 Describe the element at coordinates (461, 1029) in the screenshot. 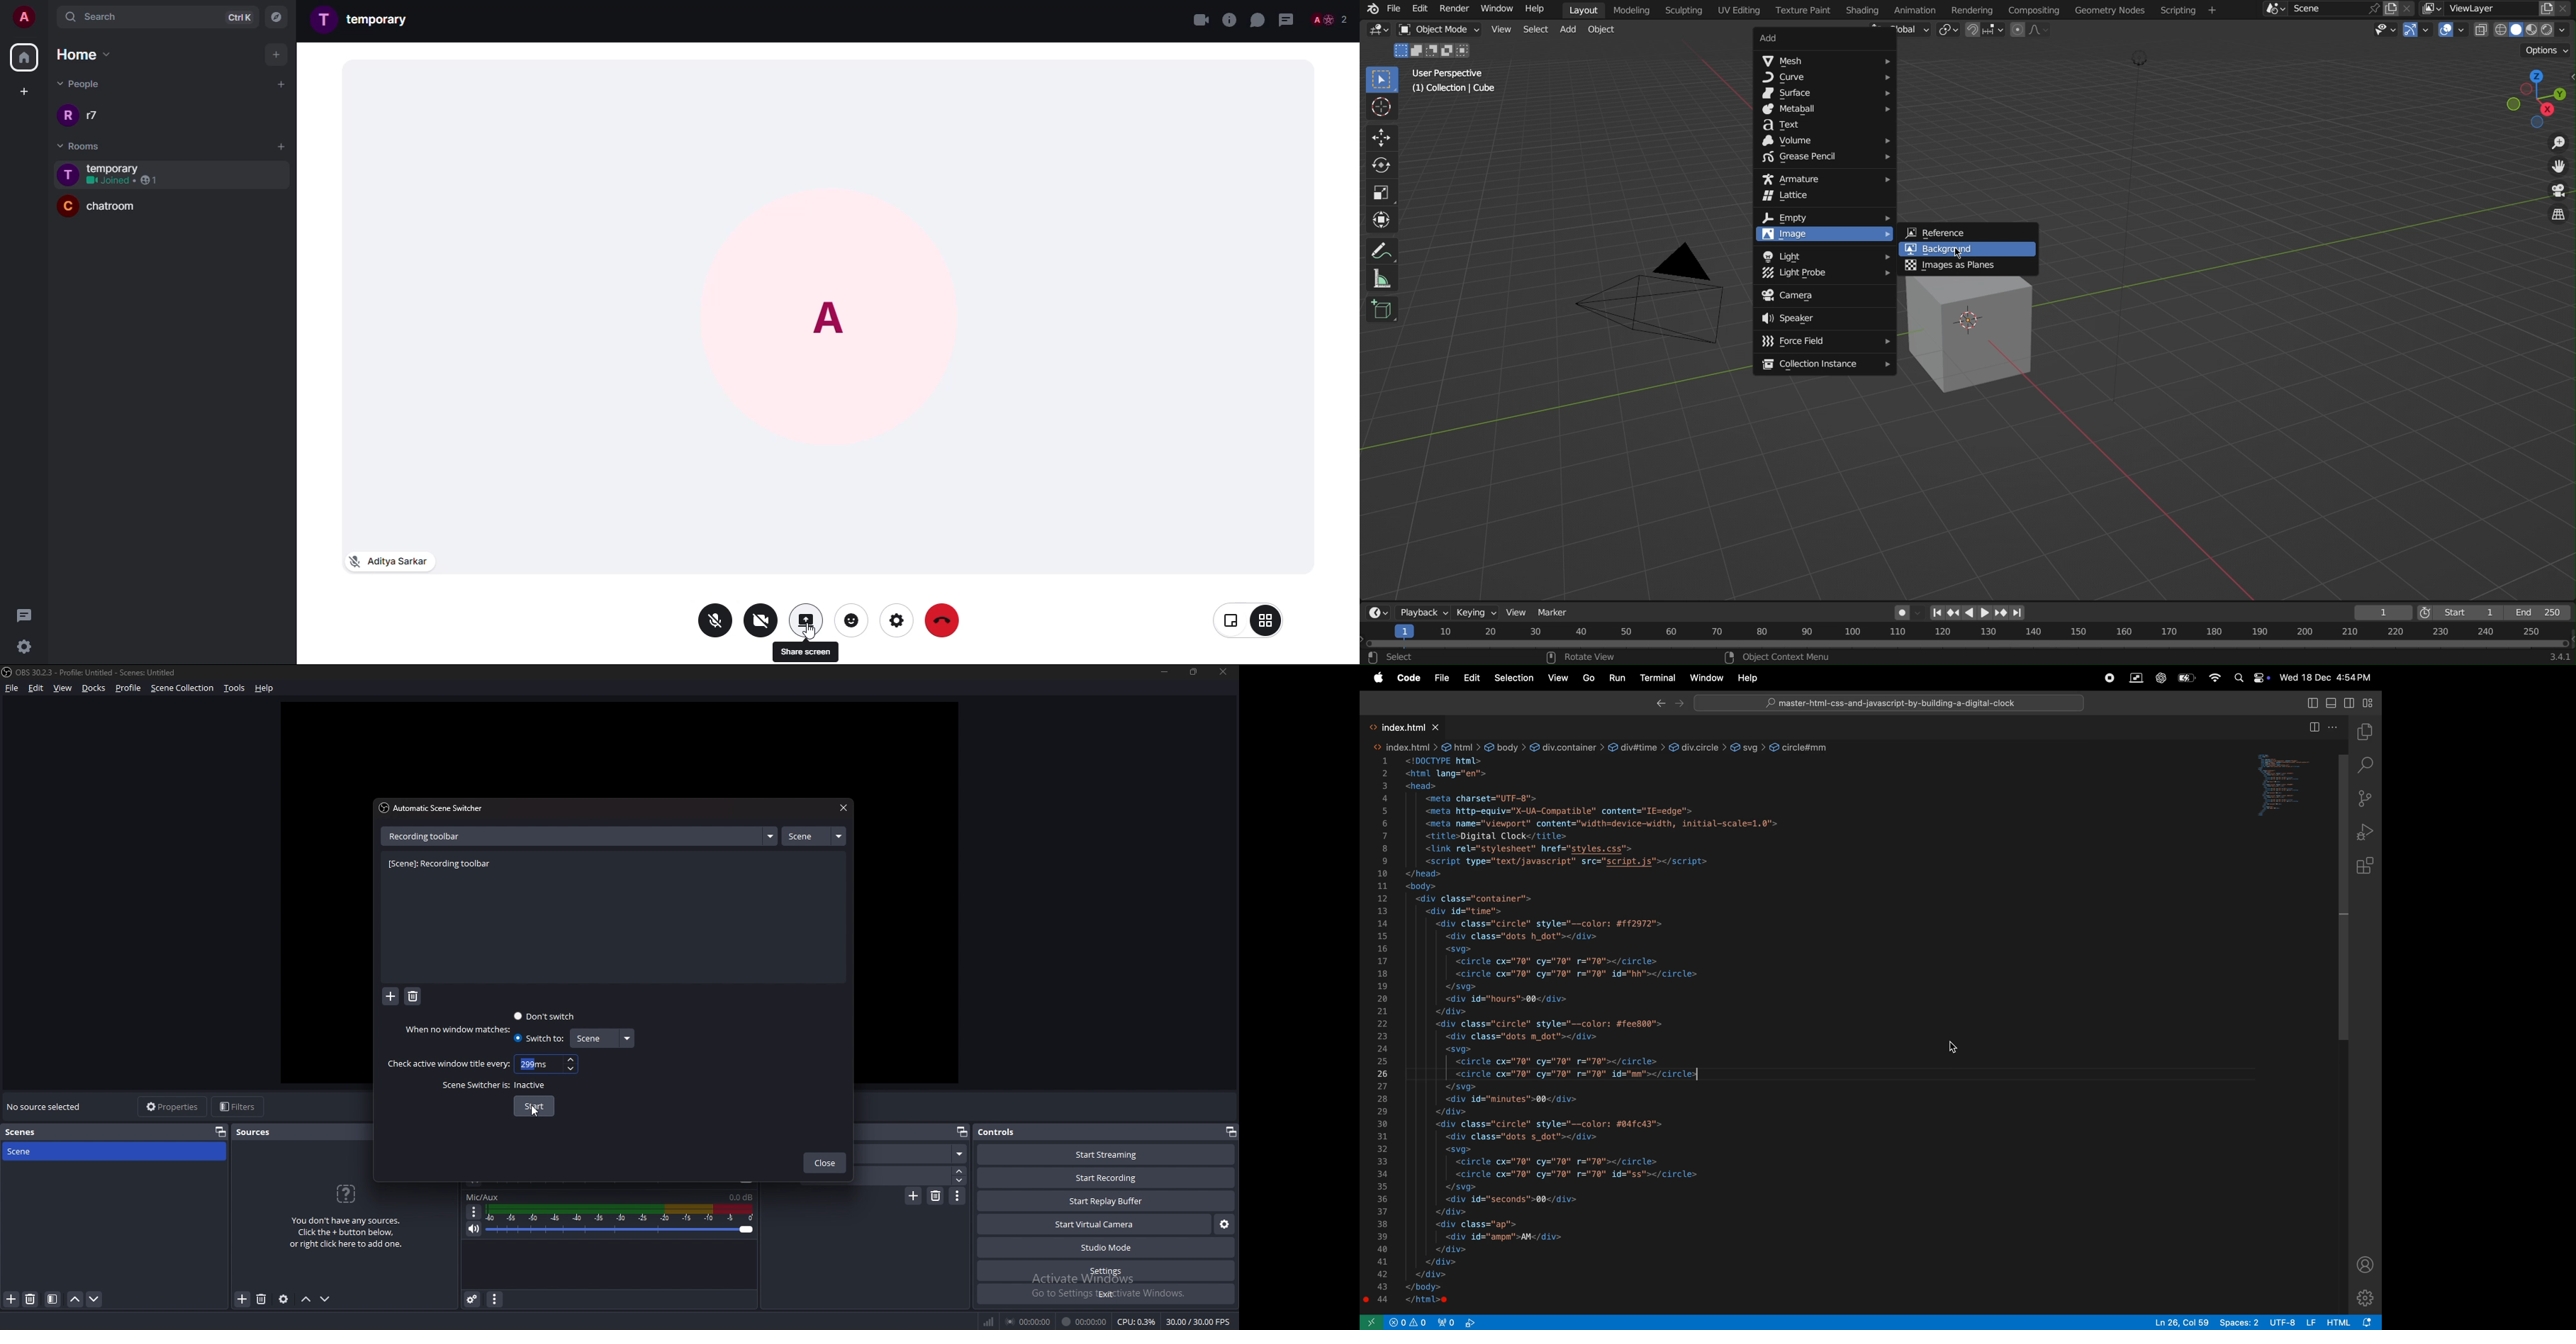

I see `when no window matches` at that location.